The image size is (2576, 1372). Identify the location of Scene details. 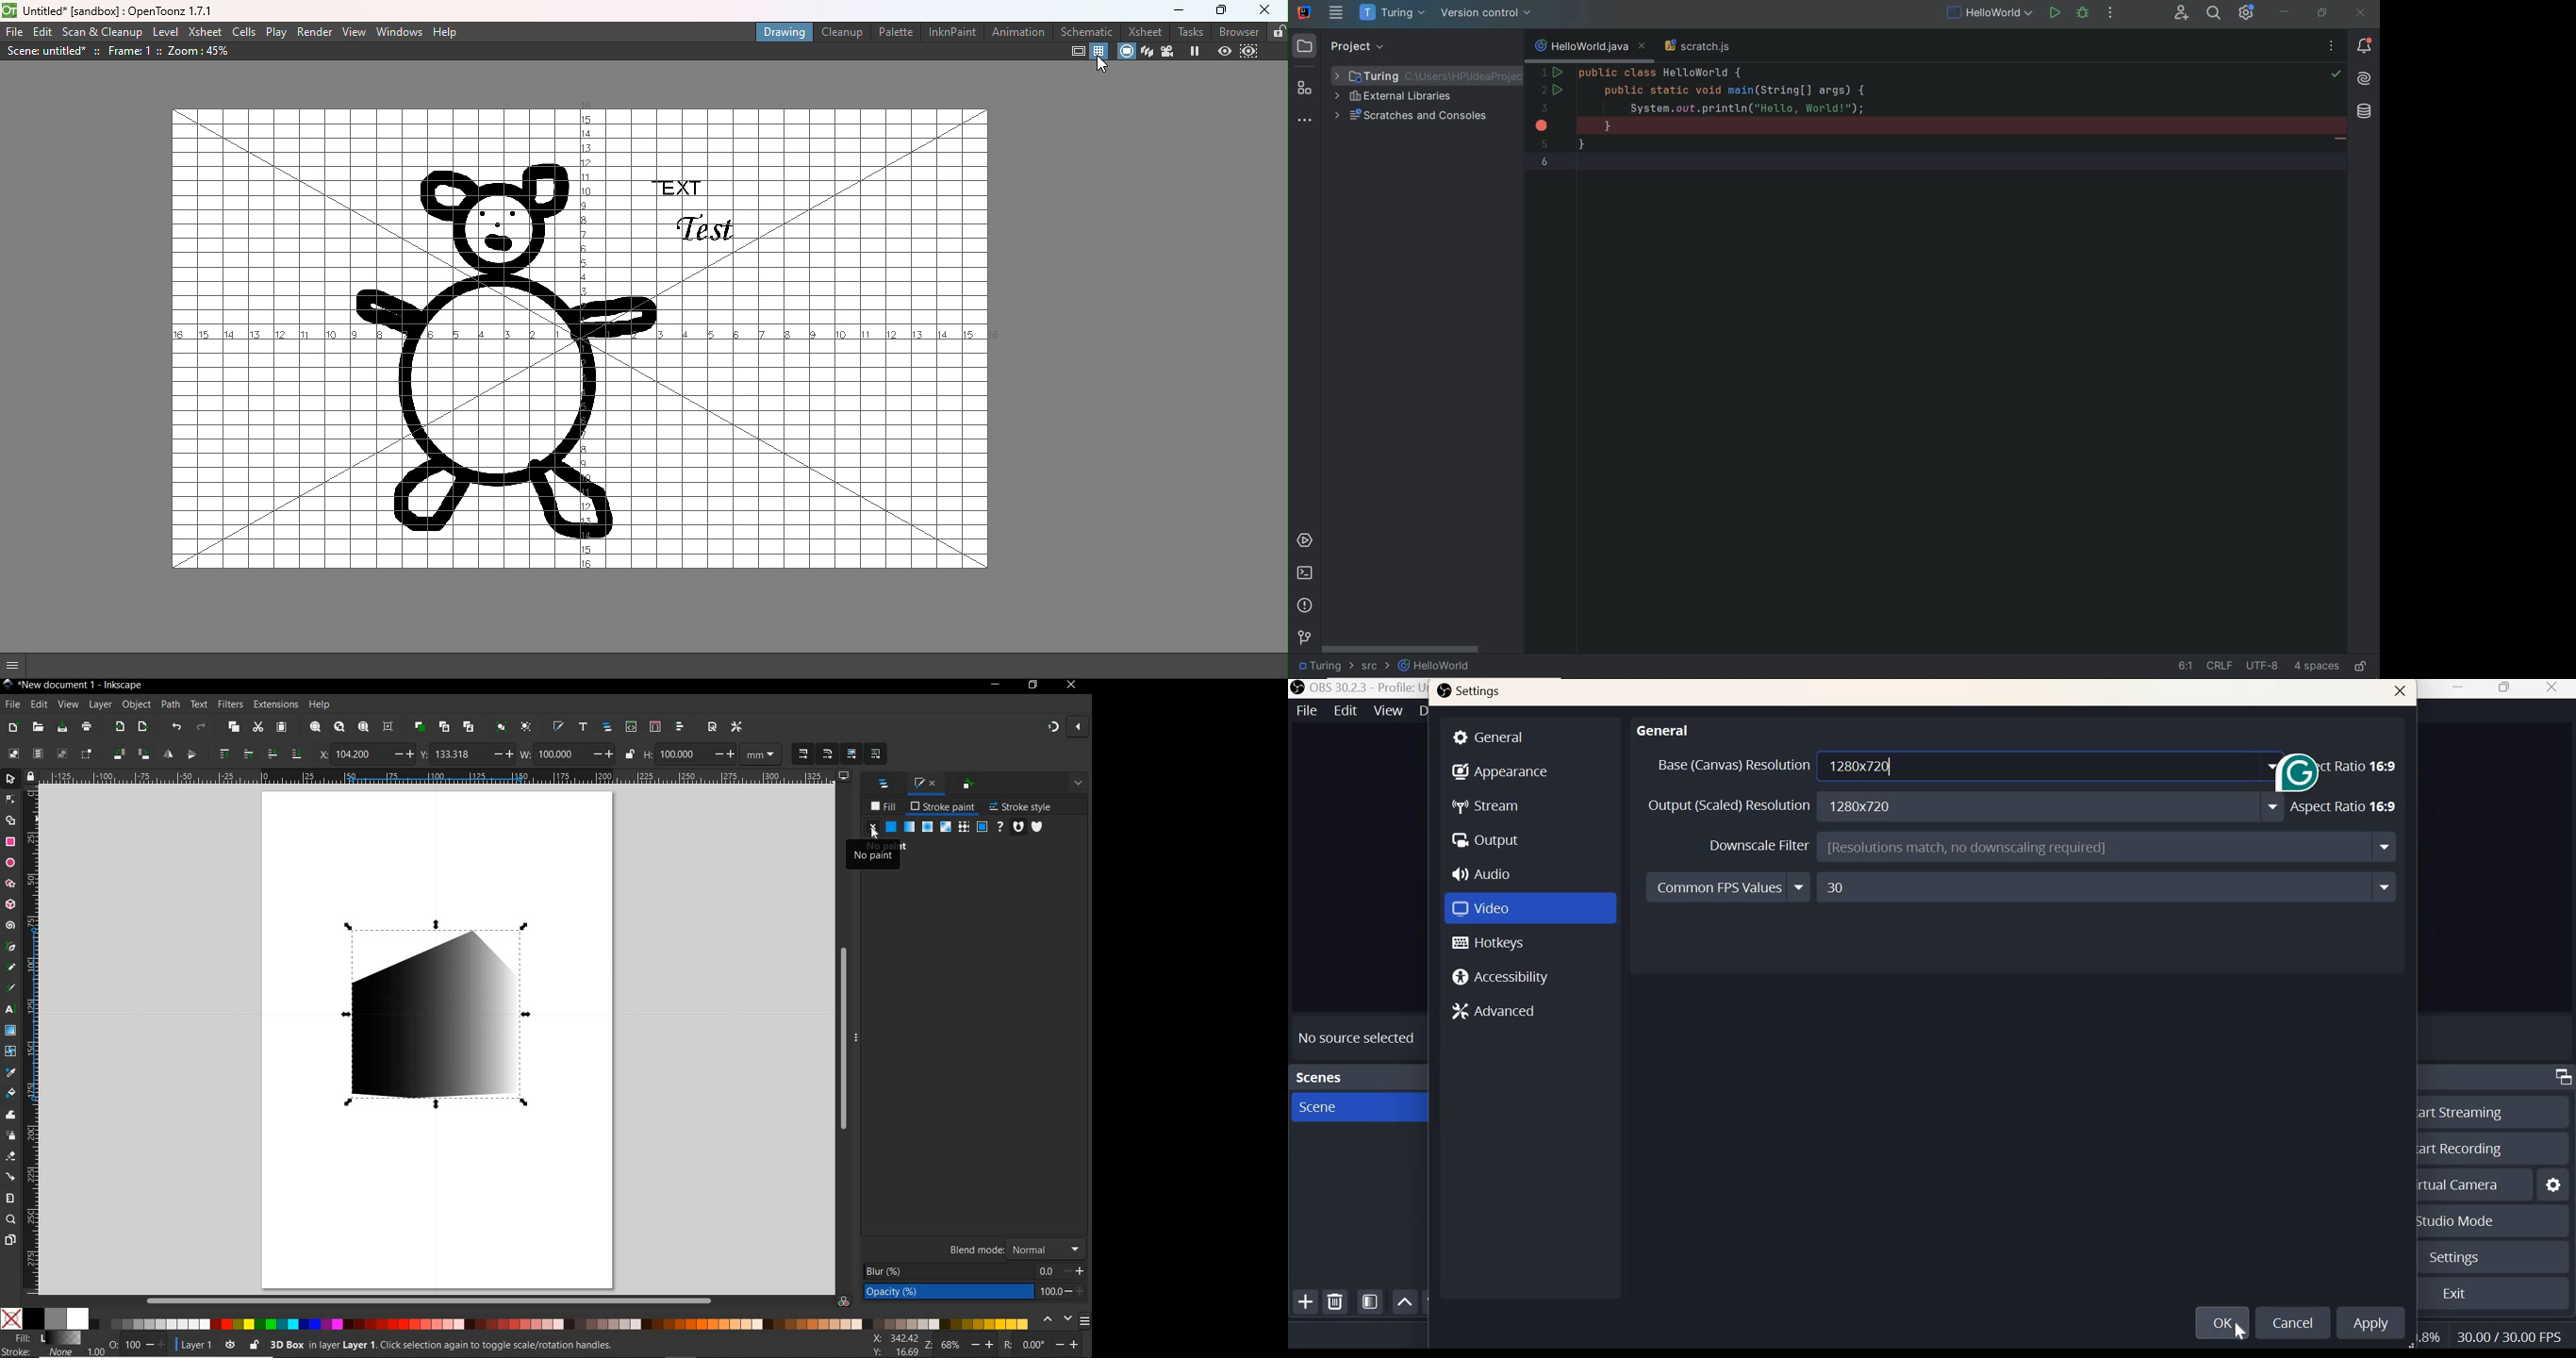
(122, 51).